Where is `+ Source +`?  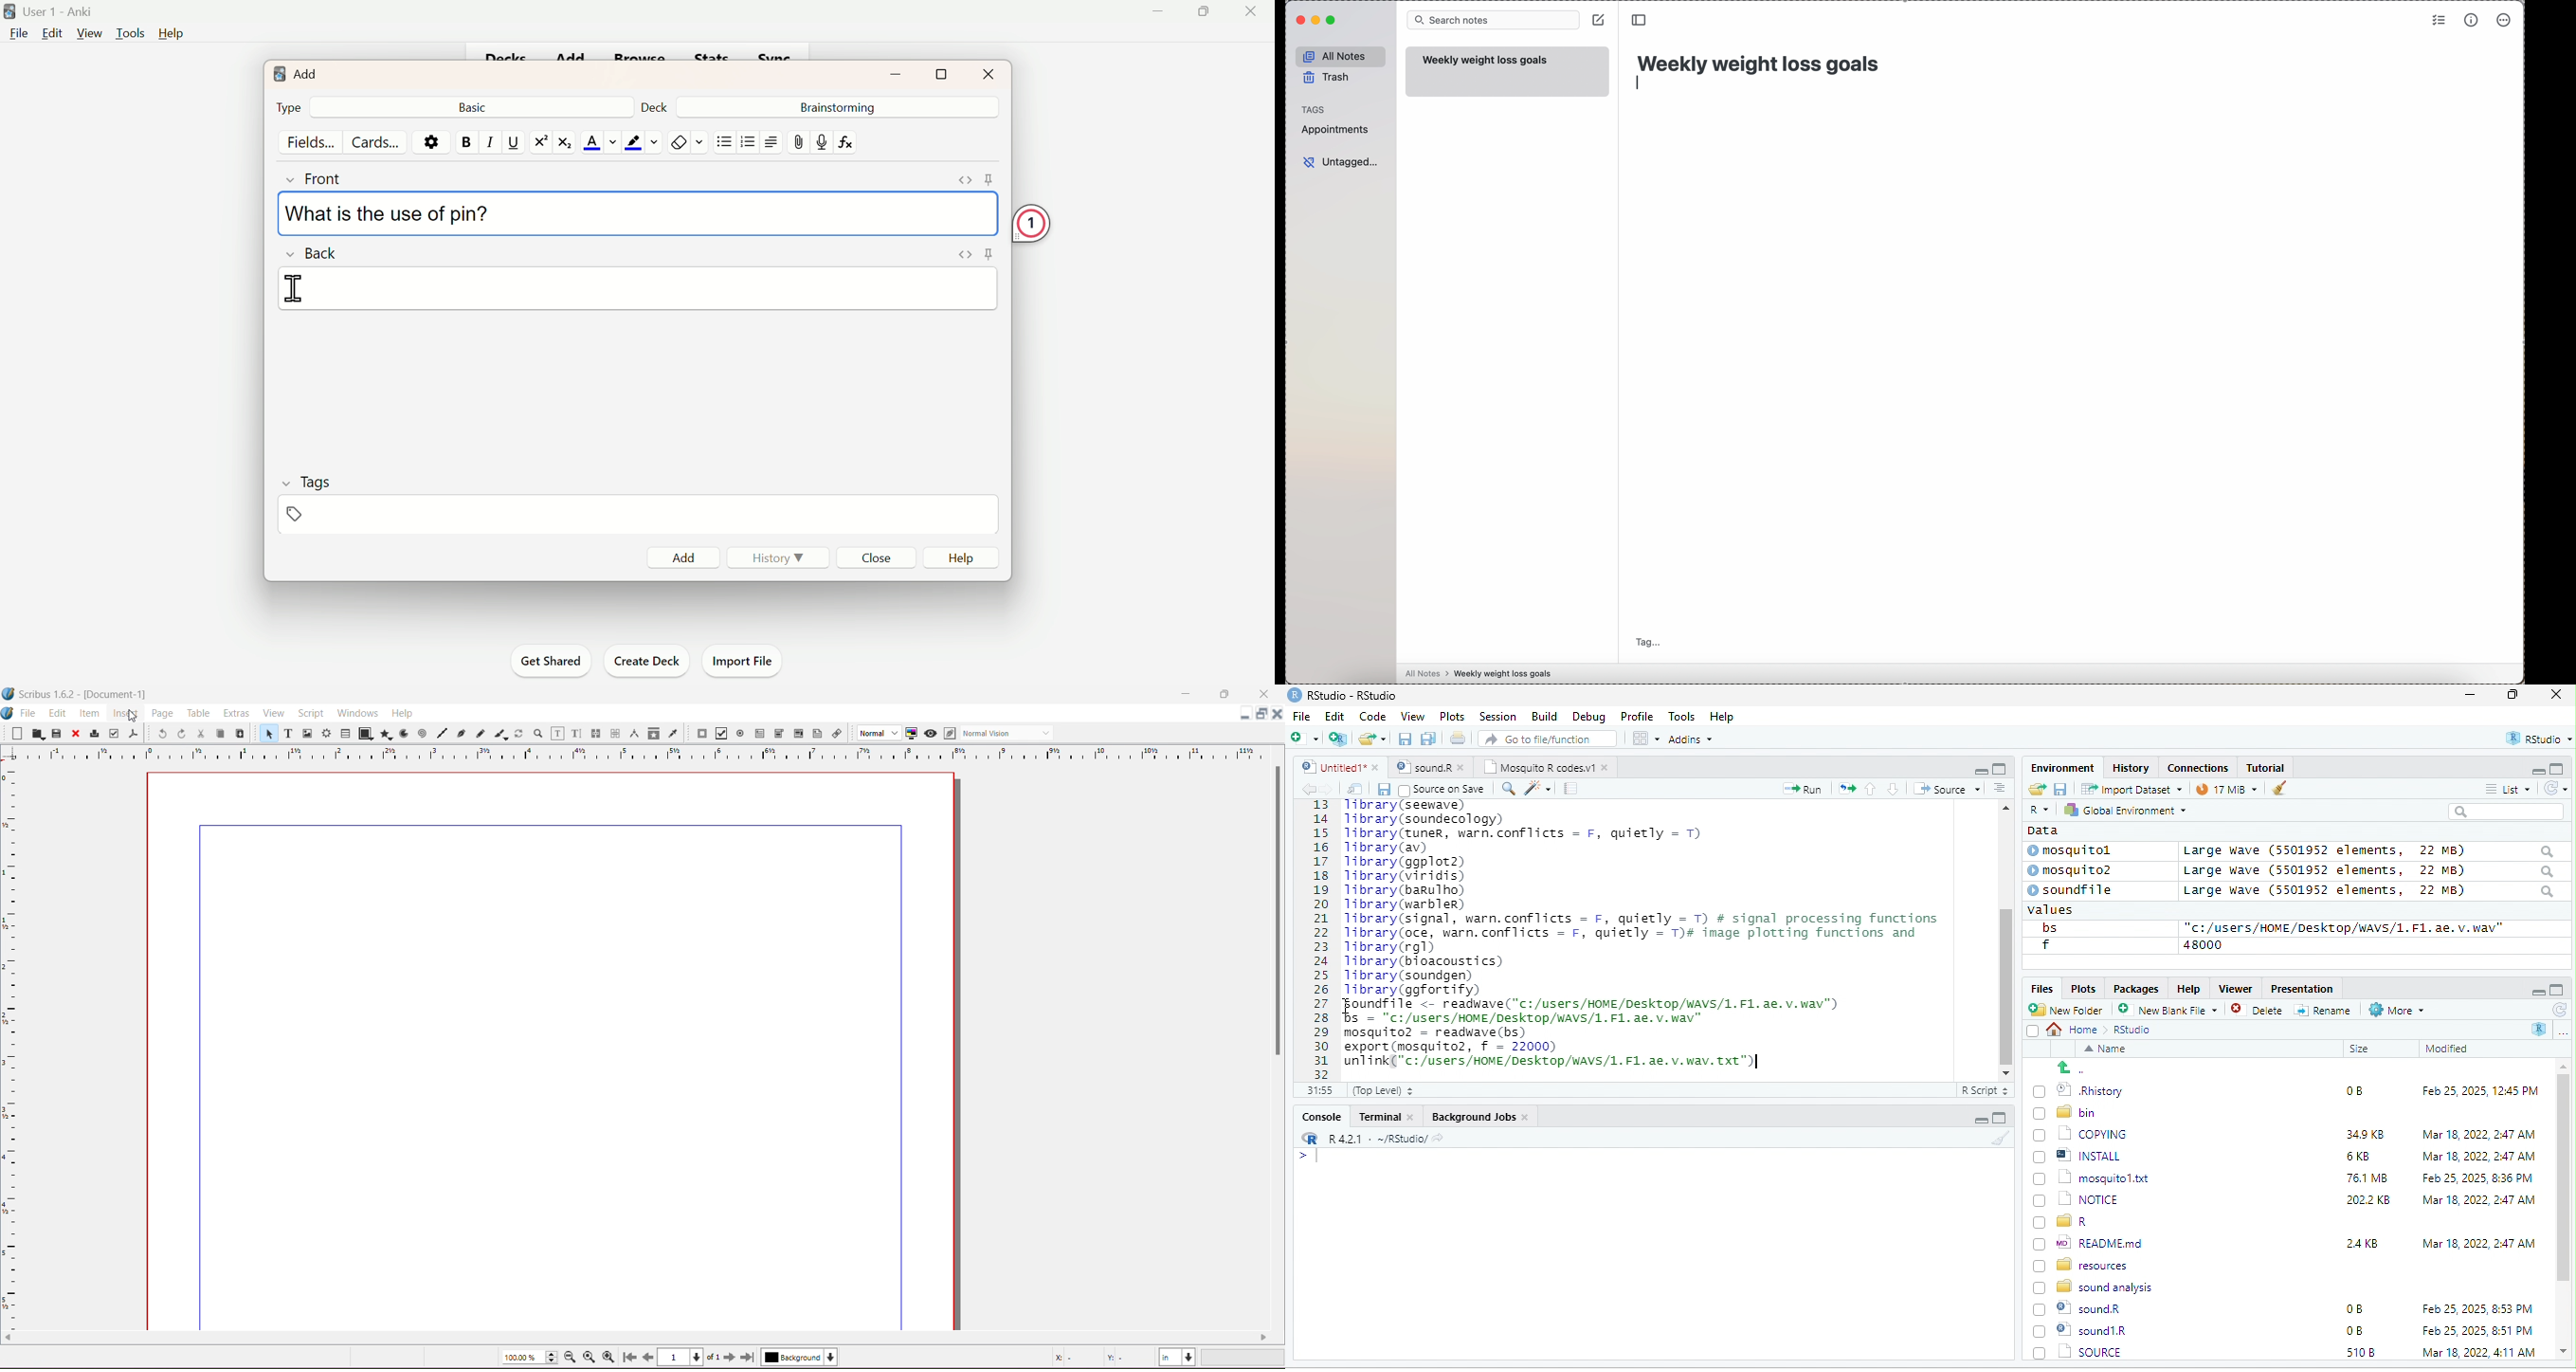 + Source + is located at coordinates (1947, 788).